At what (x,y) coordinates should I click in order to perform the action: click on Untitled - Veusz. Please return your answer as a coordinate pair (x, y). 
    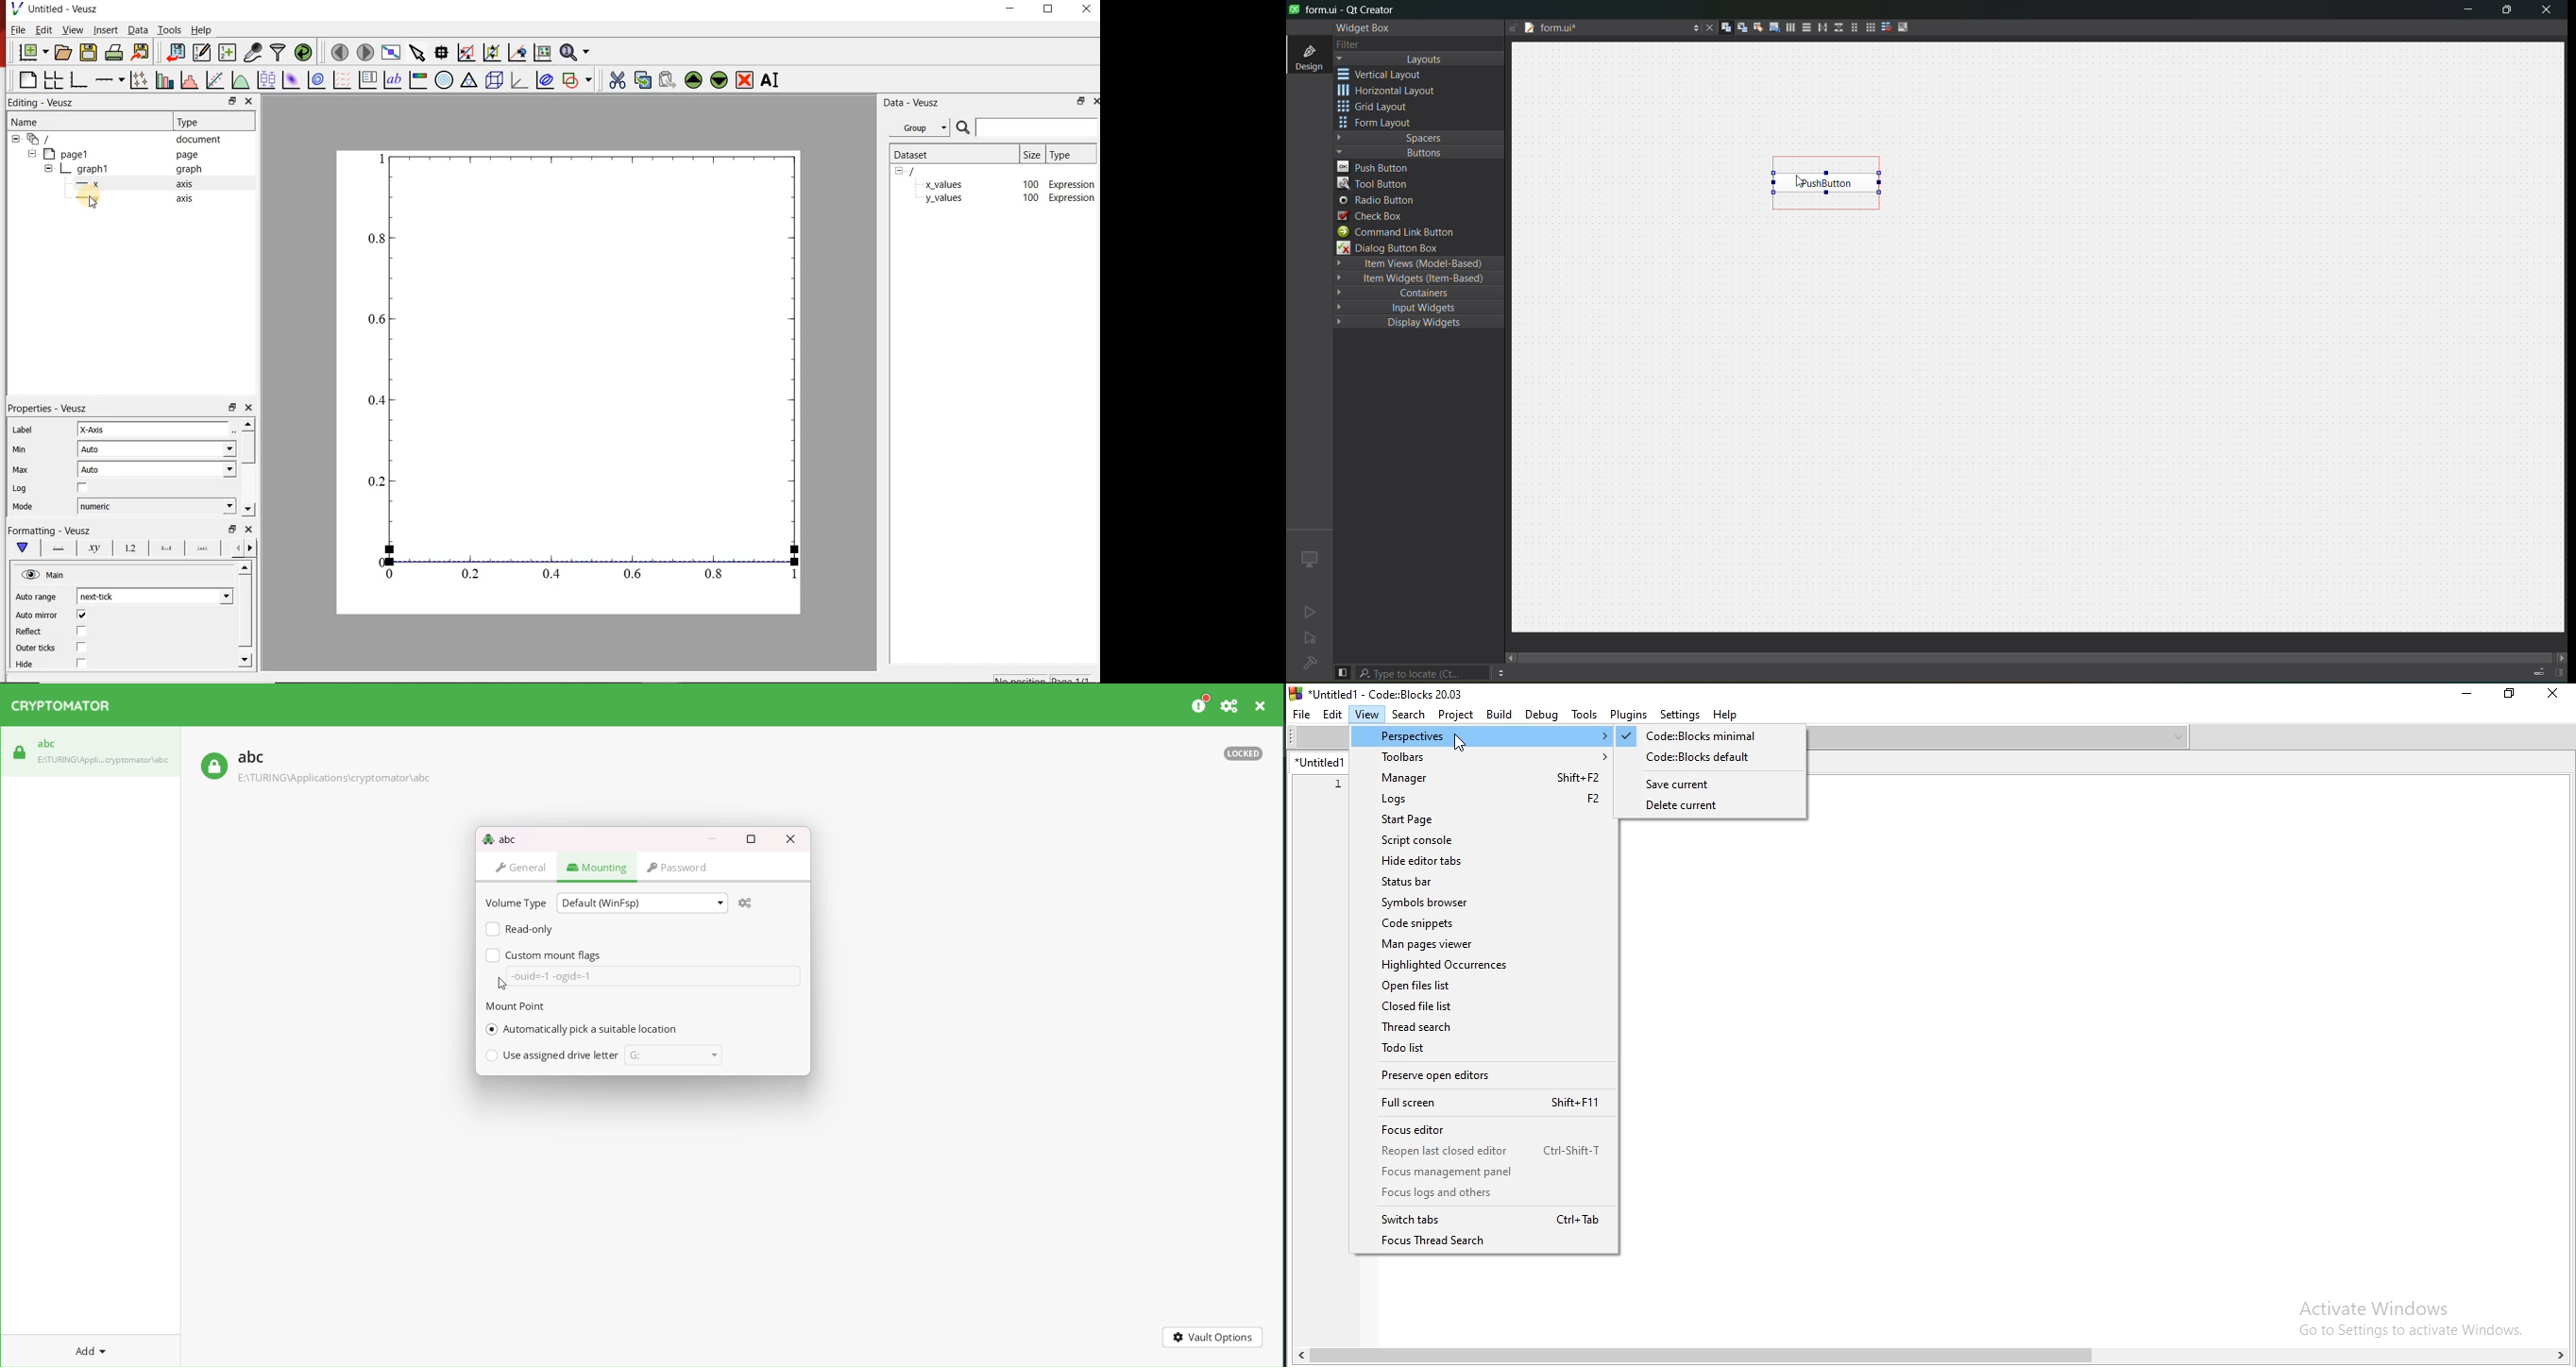
    Looking at the image, I should click on (64, 9).